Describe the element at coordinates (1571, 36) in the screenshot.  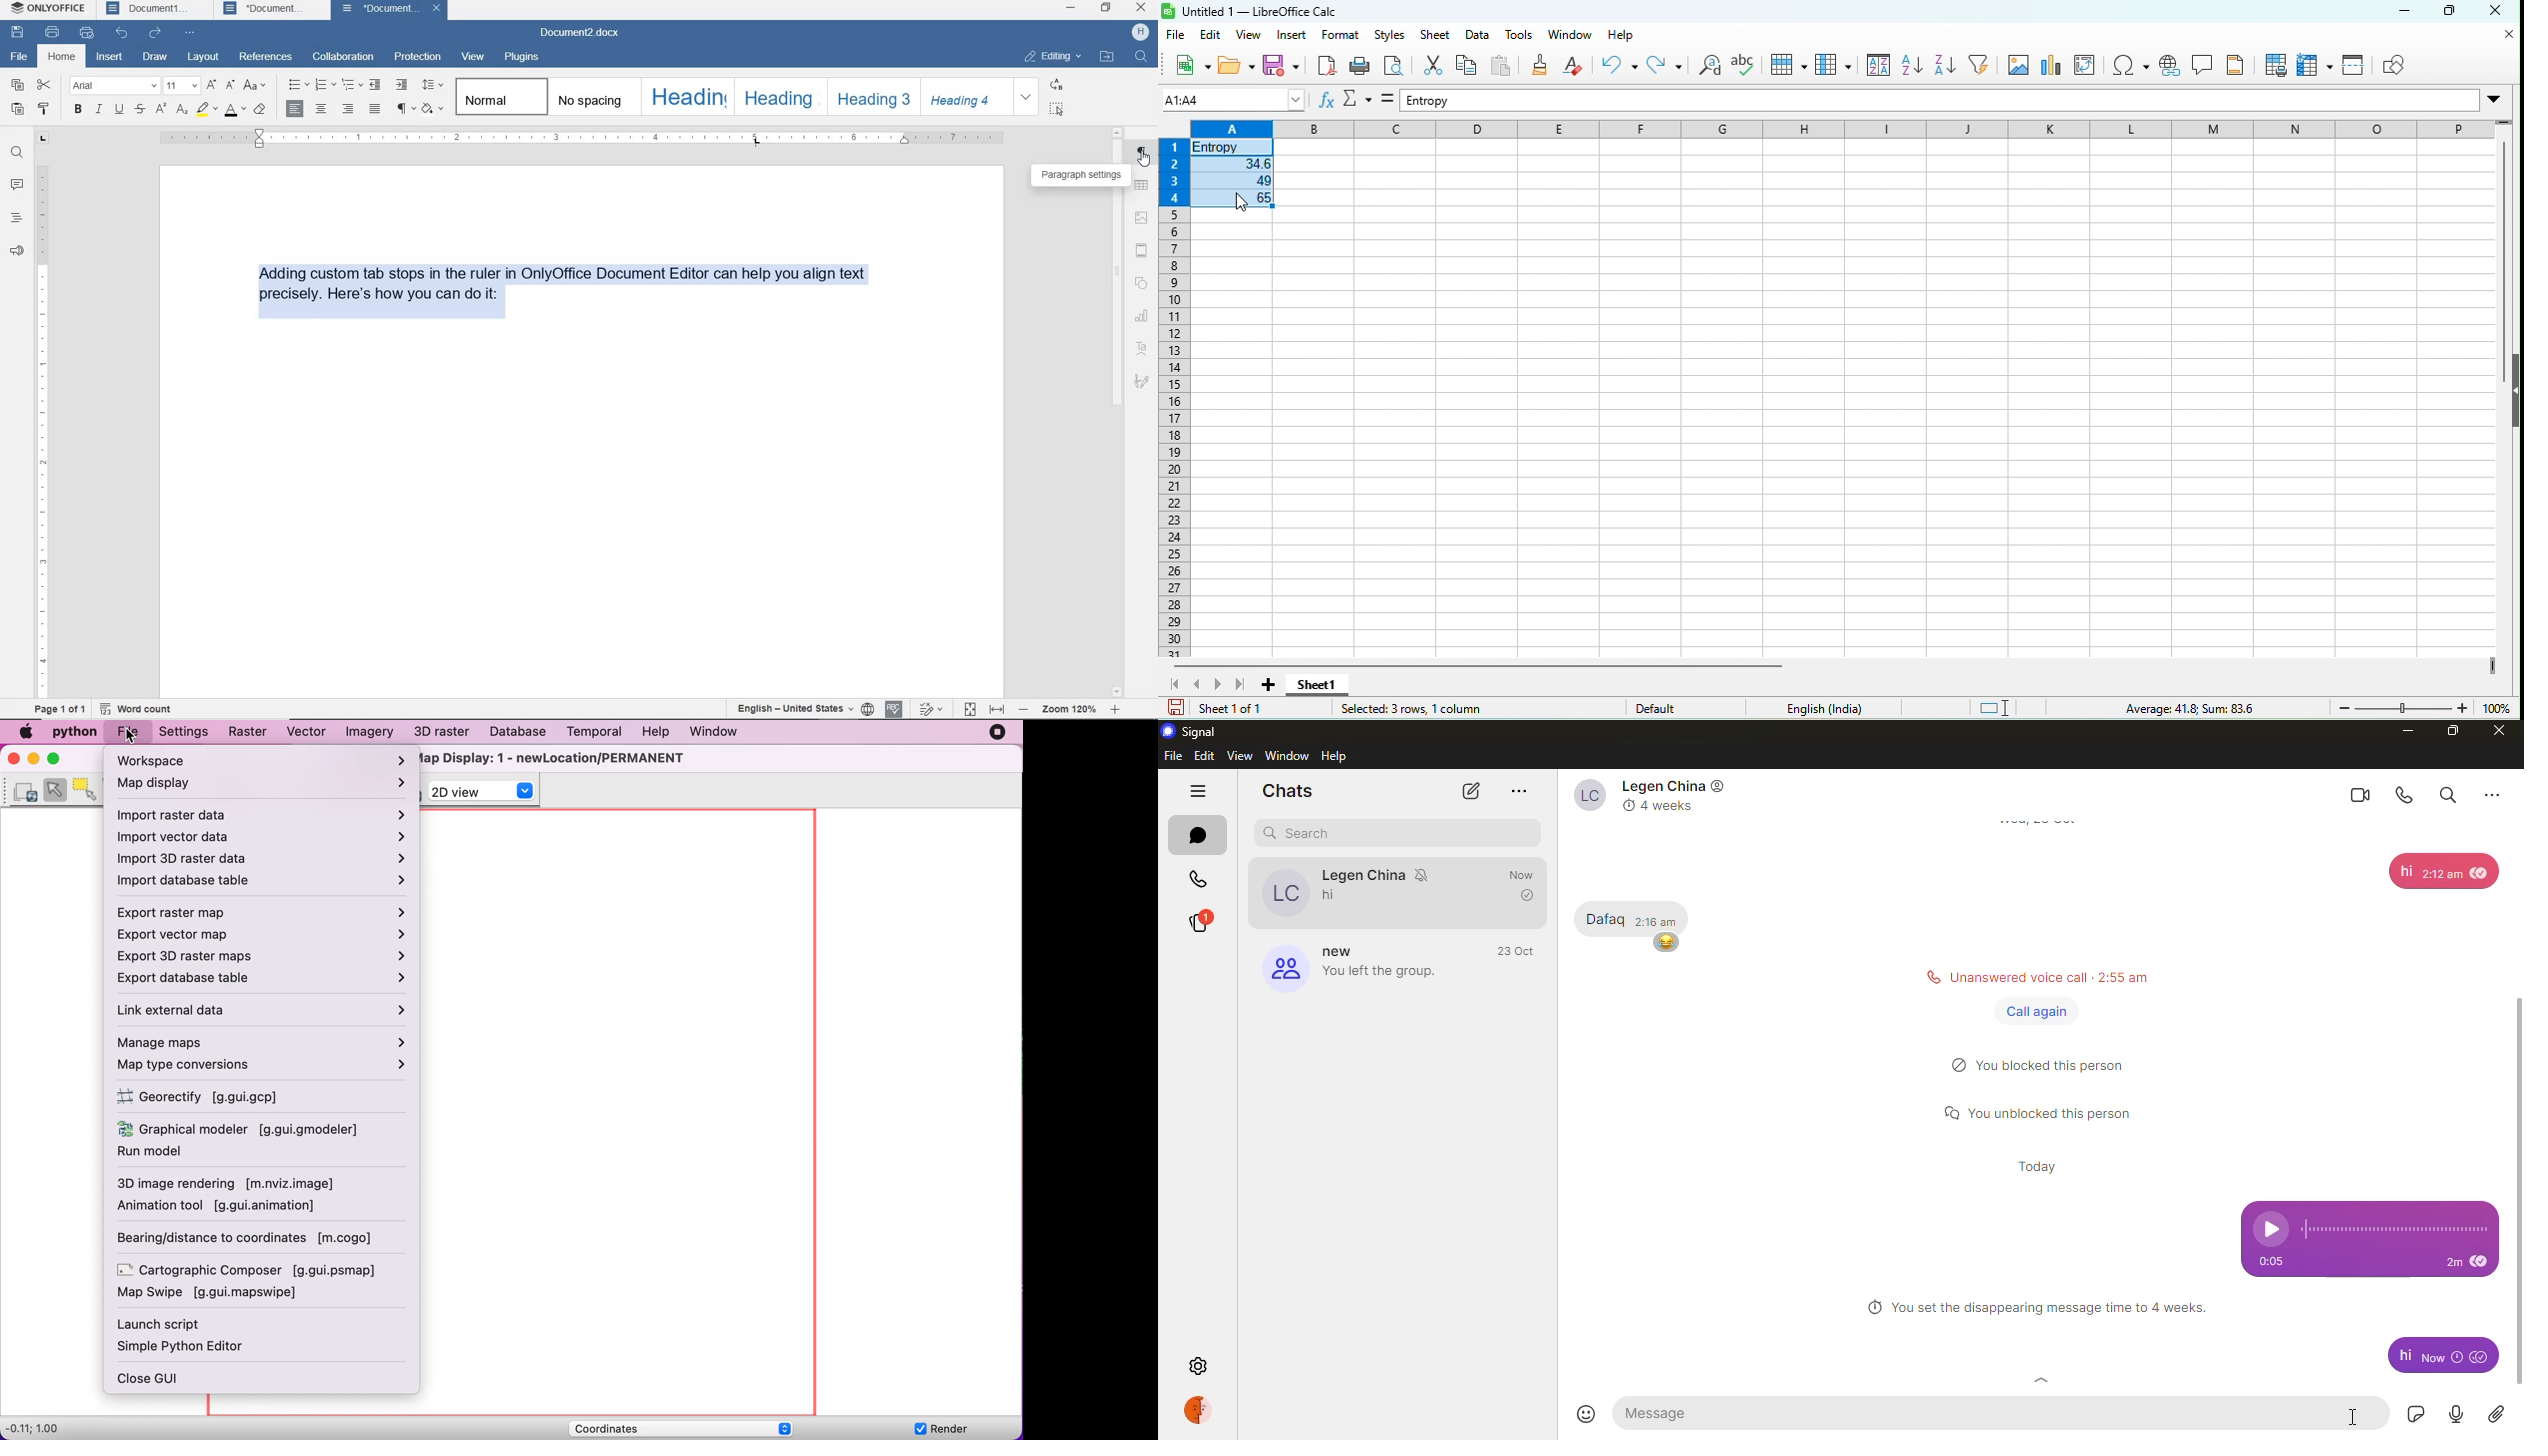
I see `window` at that location.